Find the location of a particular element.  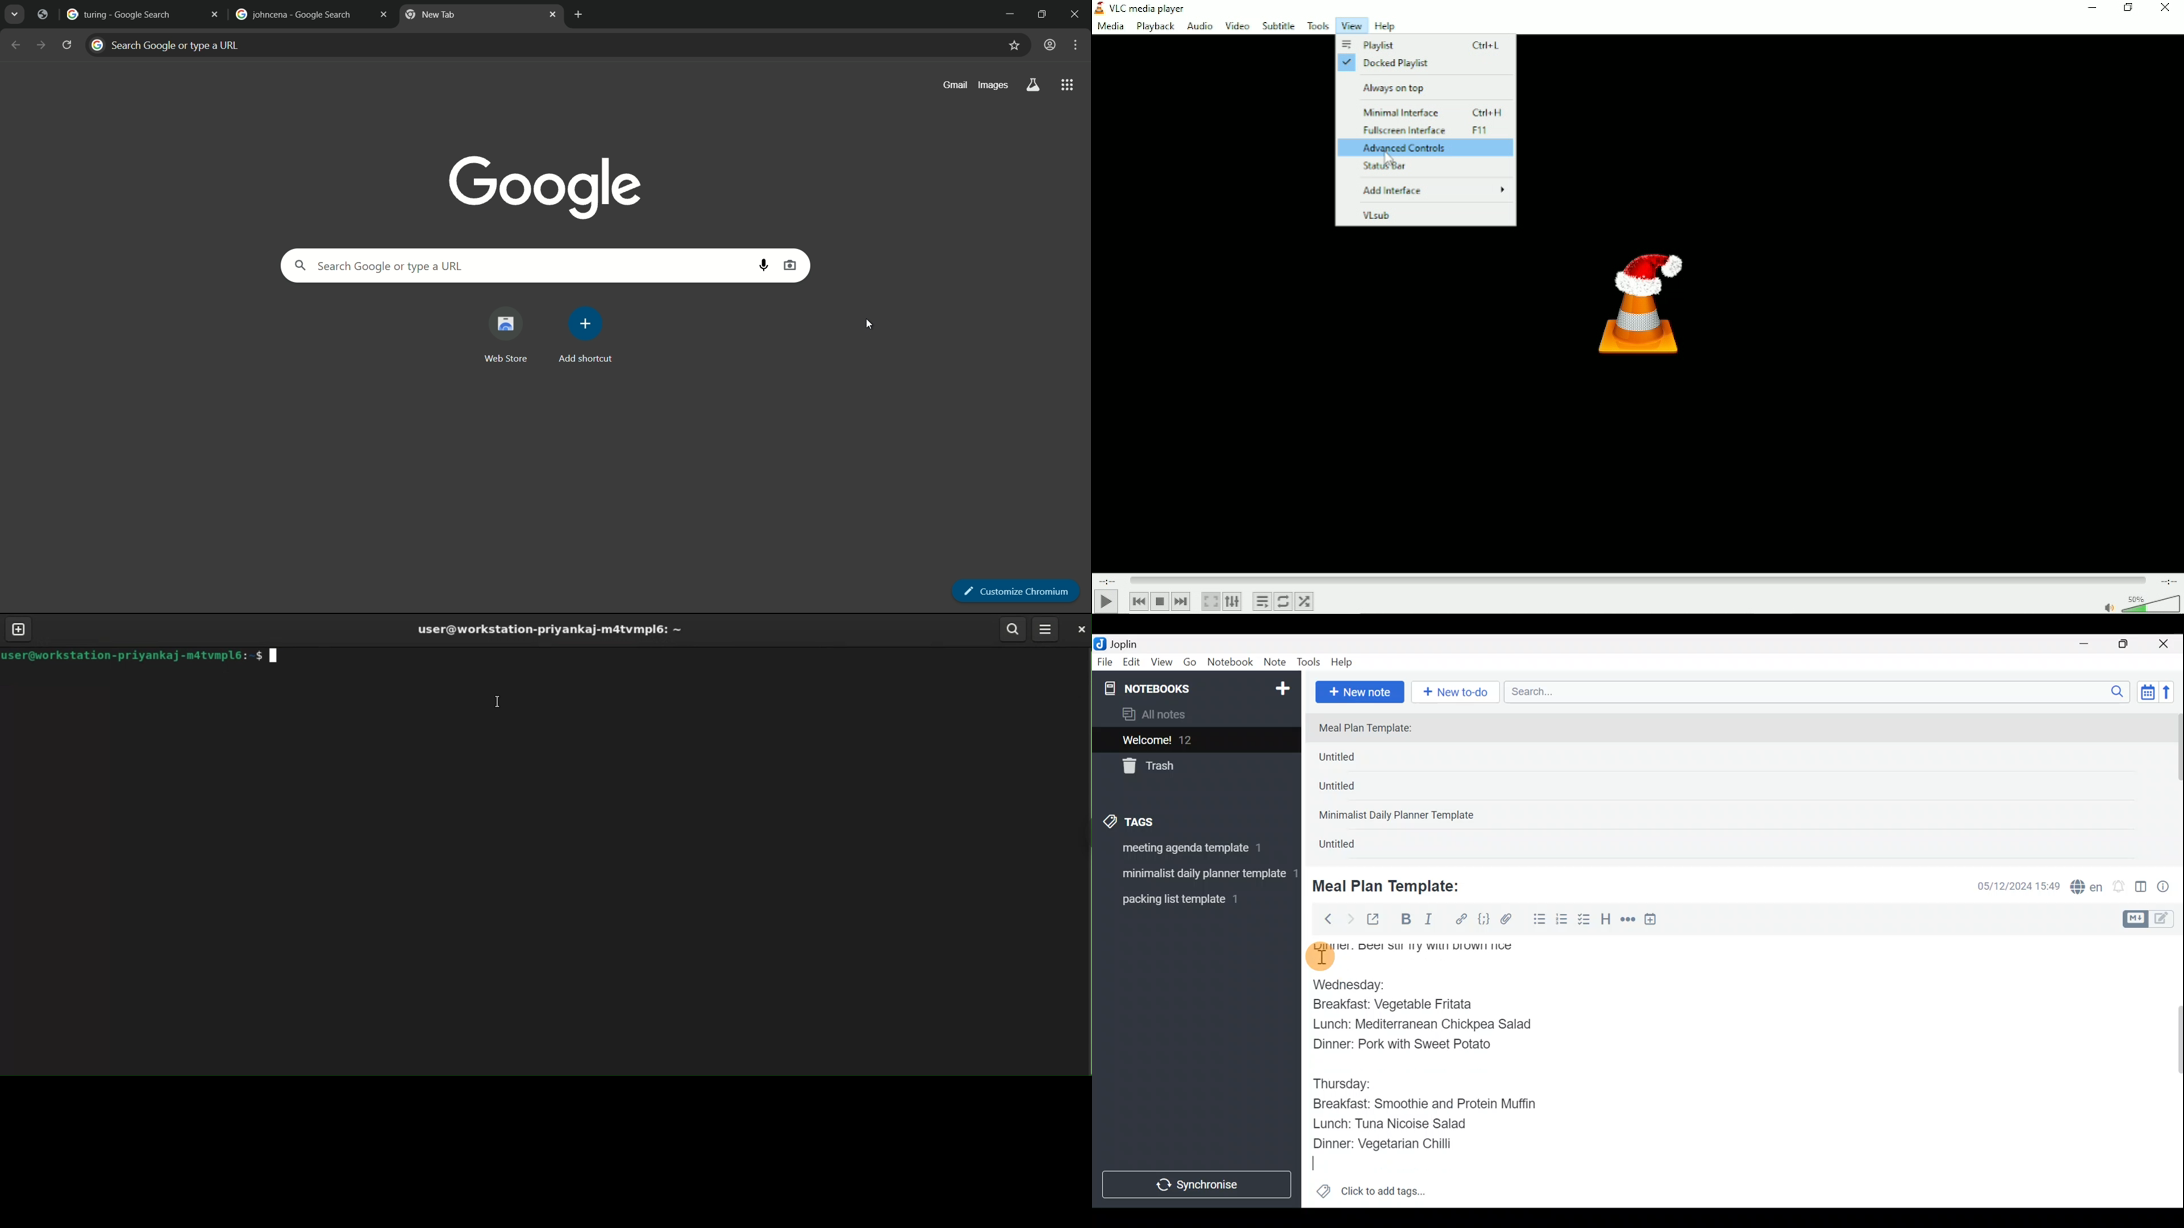

Toggle between loop all, loop one and no loop is located at coordinates (1284, 603).